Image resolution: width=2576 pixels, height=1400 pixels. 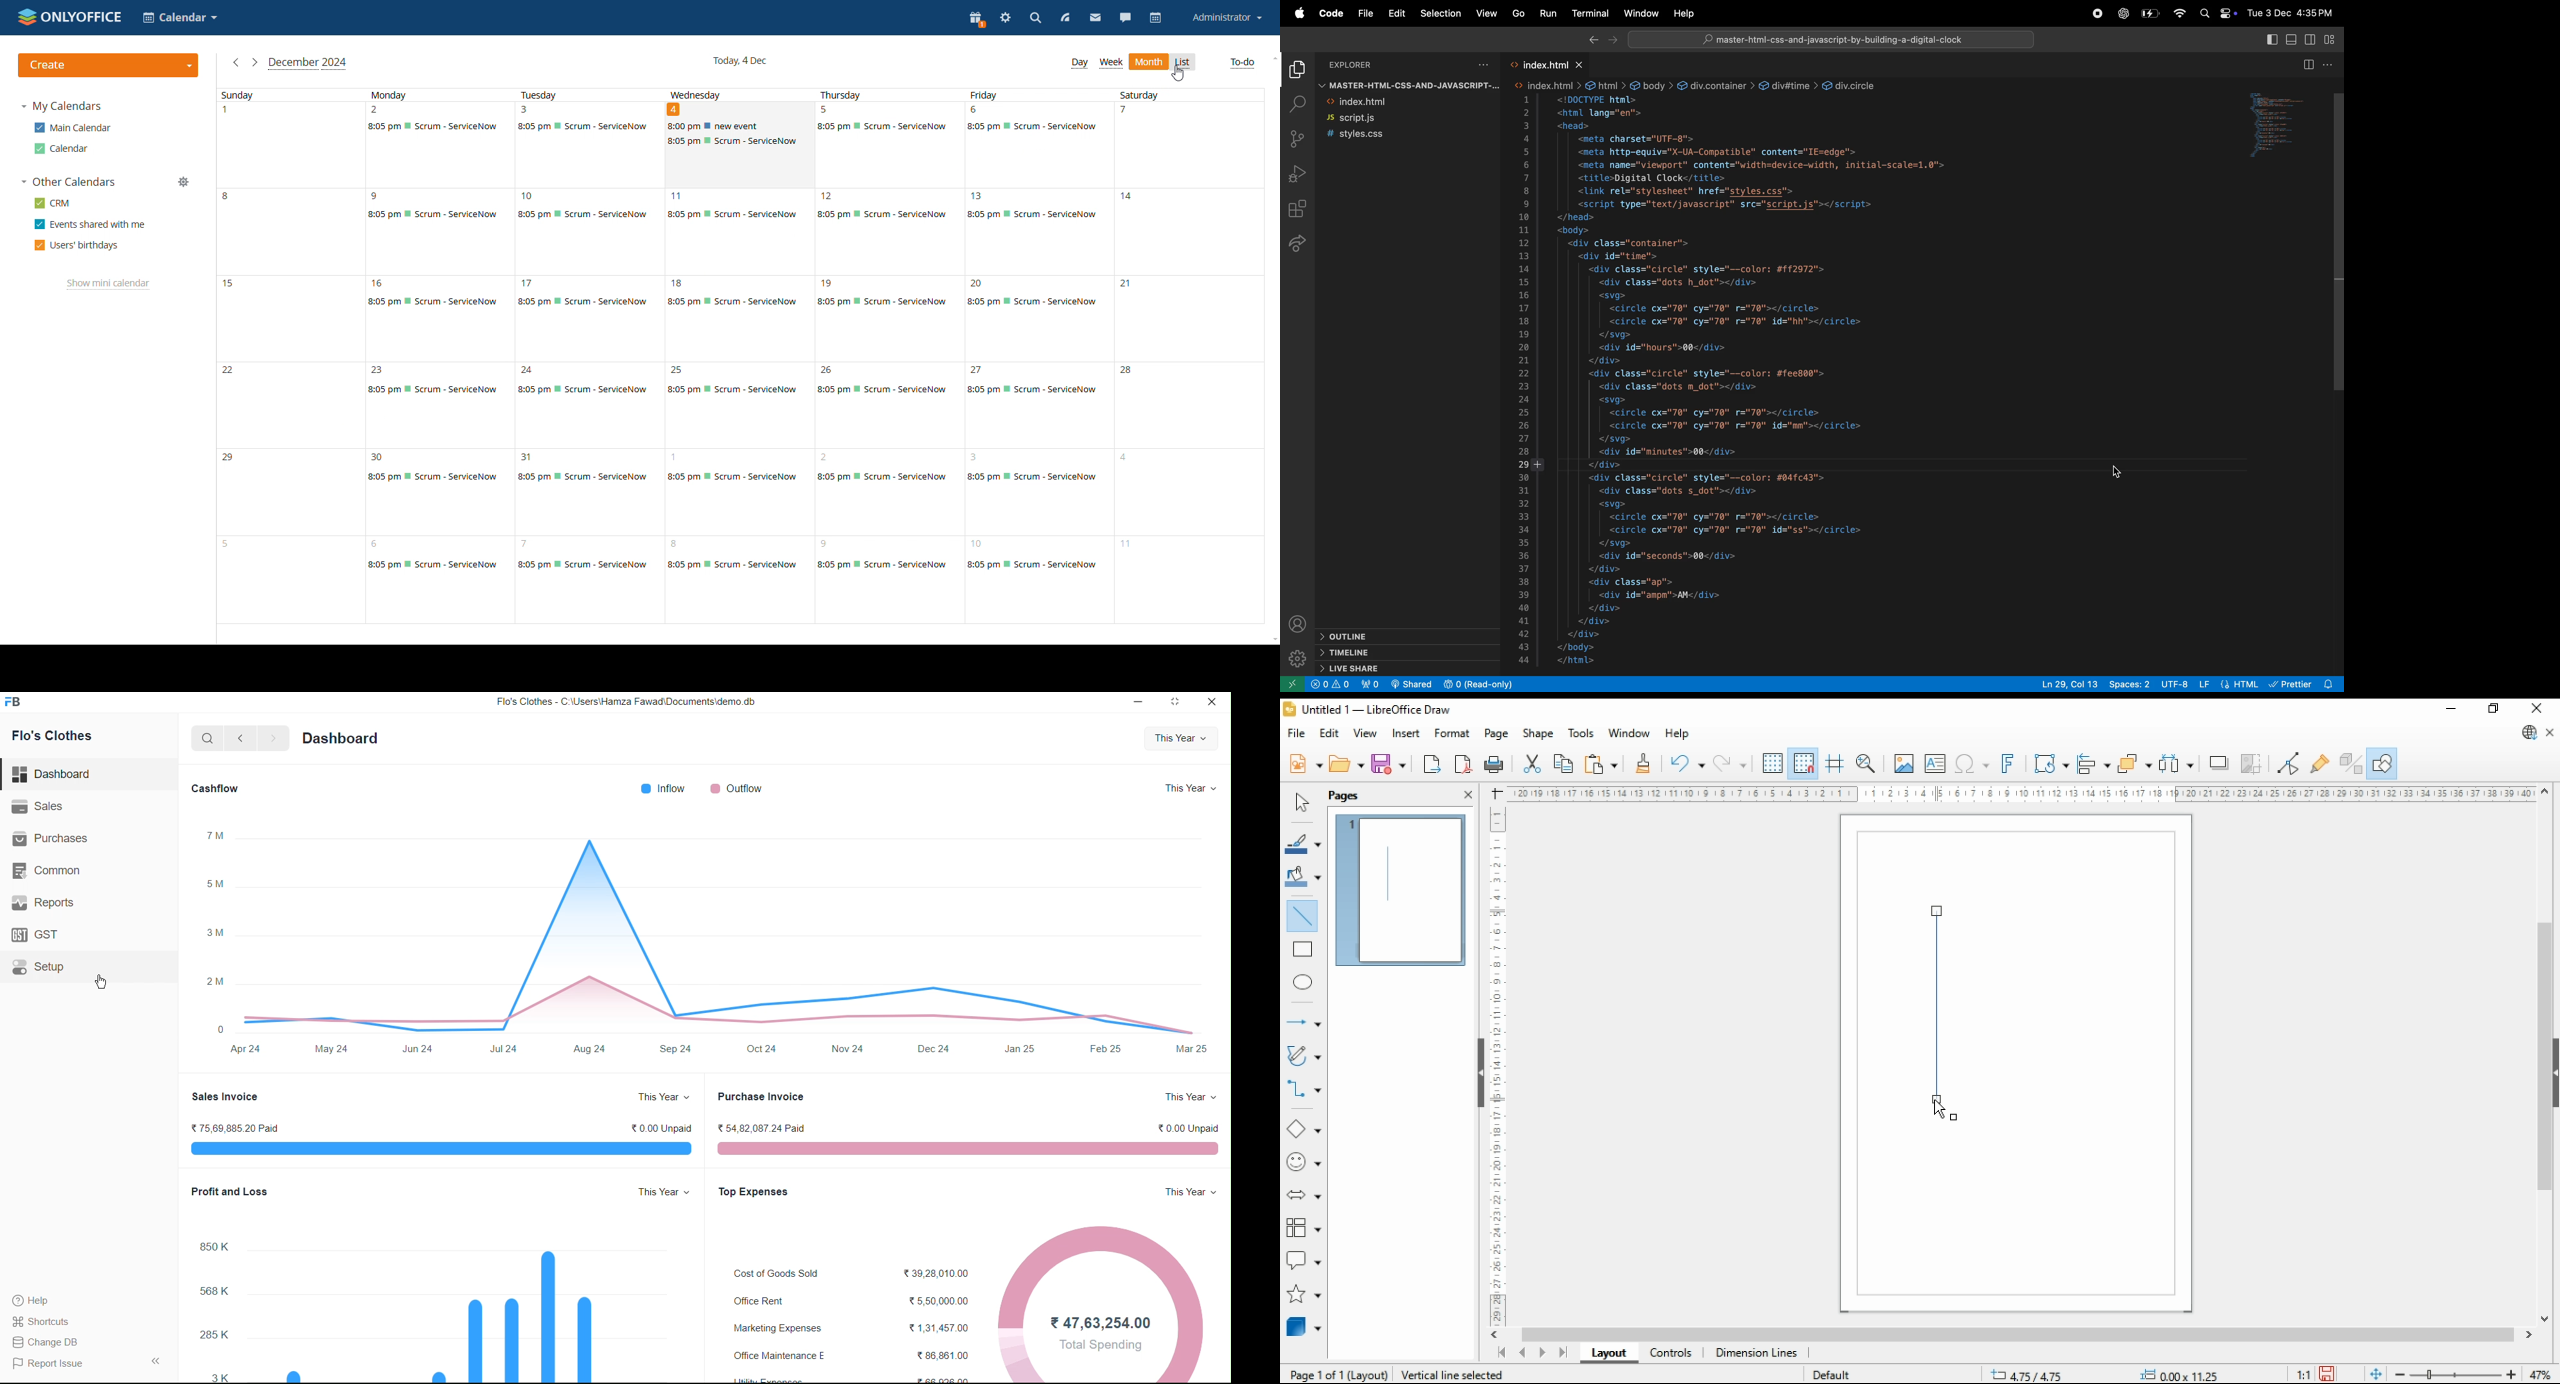 I want to click on insert fontwork text, so click(x=2008, y=763).